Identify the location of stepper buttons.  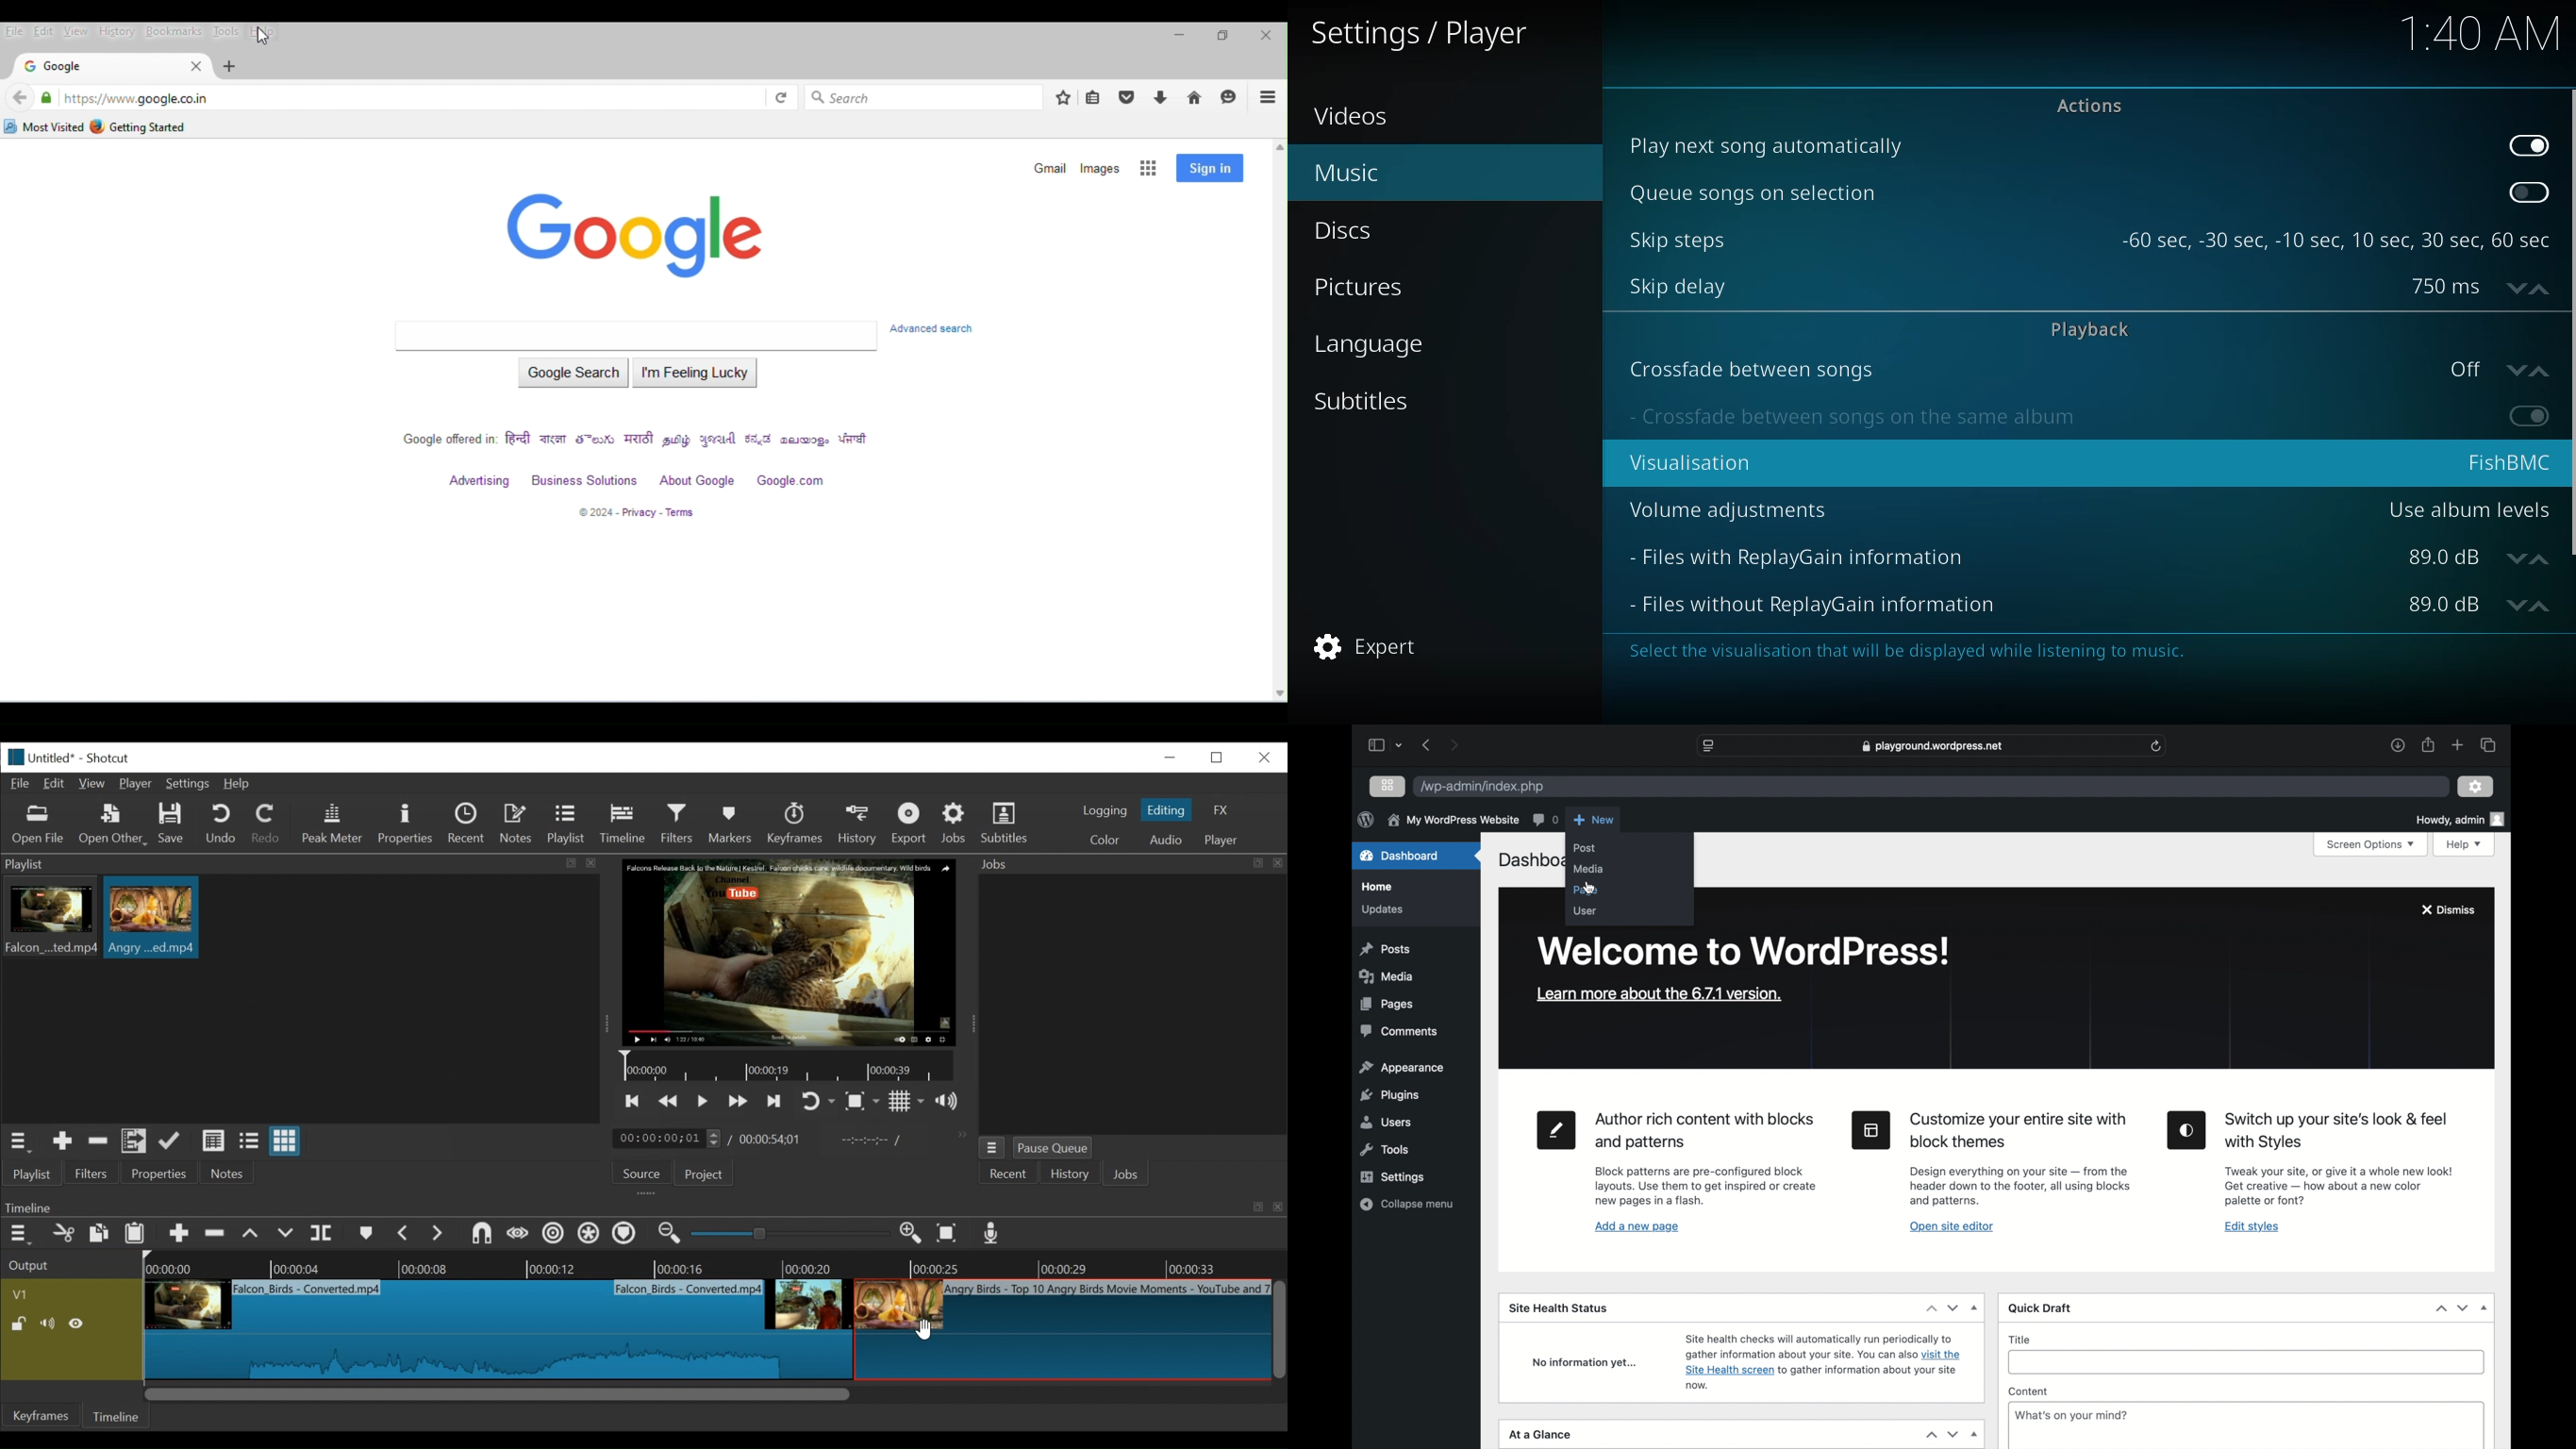
(2453, 1308).